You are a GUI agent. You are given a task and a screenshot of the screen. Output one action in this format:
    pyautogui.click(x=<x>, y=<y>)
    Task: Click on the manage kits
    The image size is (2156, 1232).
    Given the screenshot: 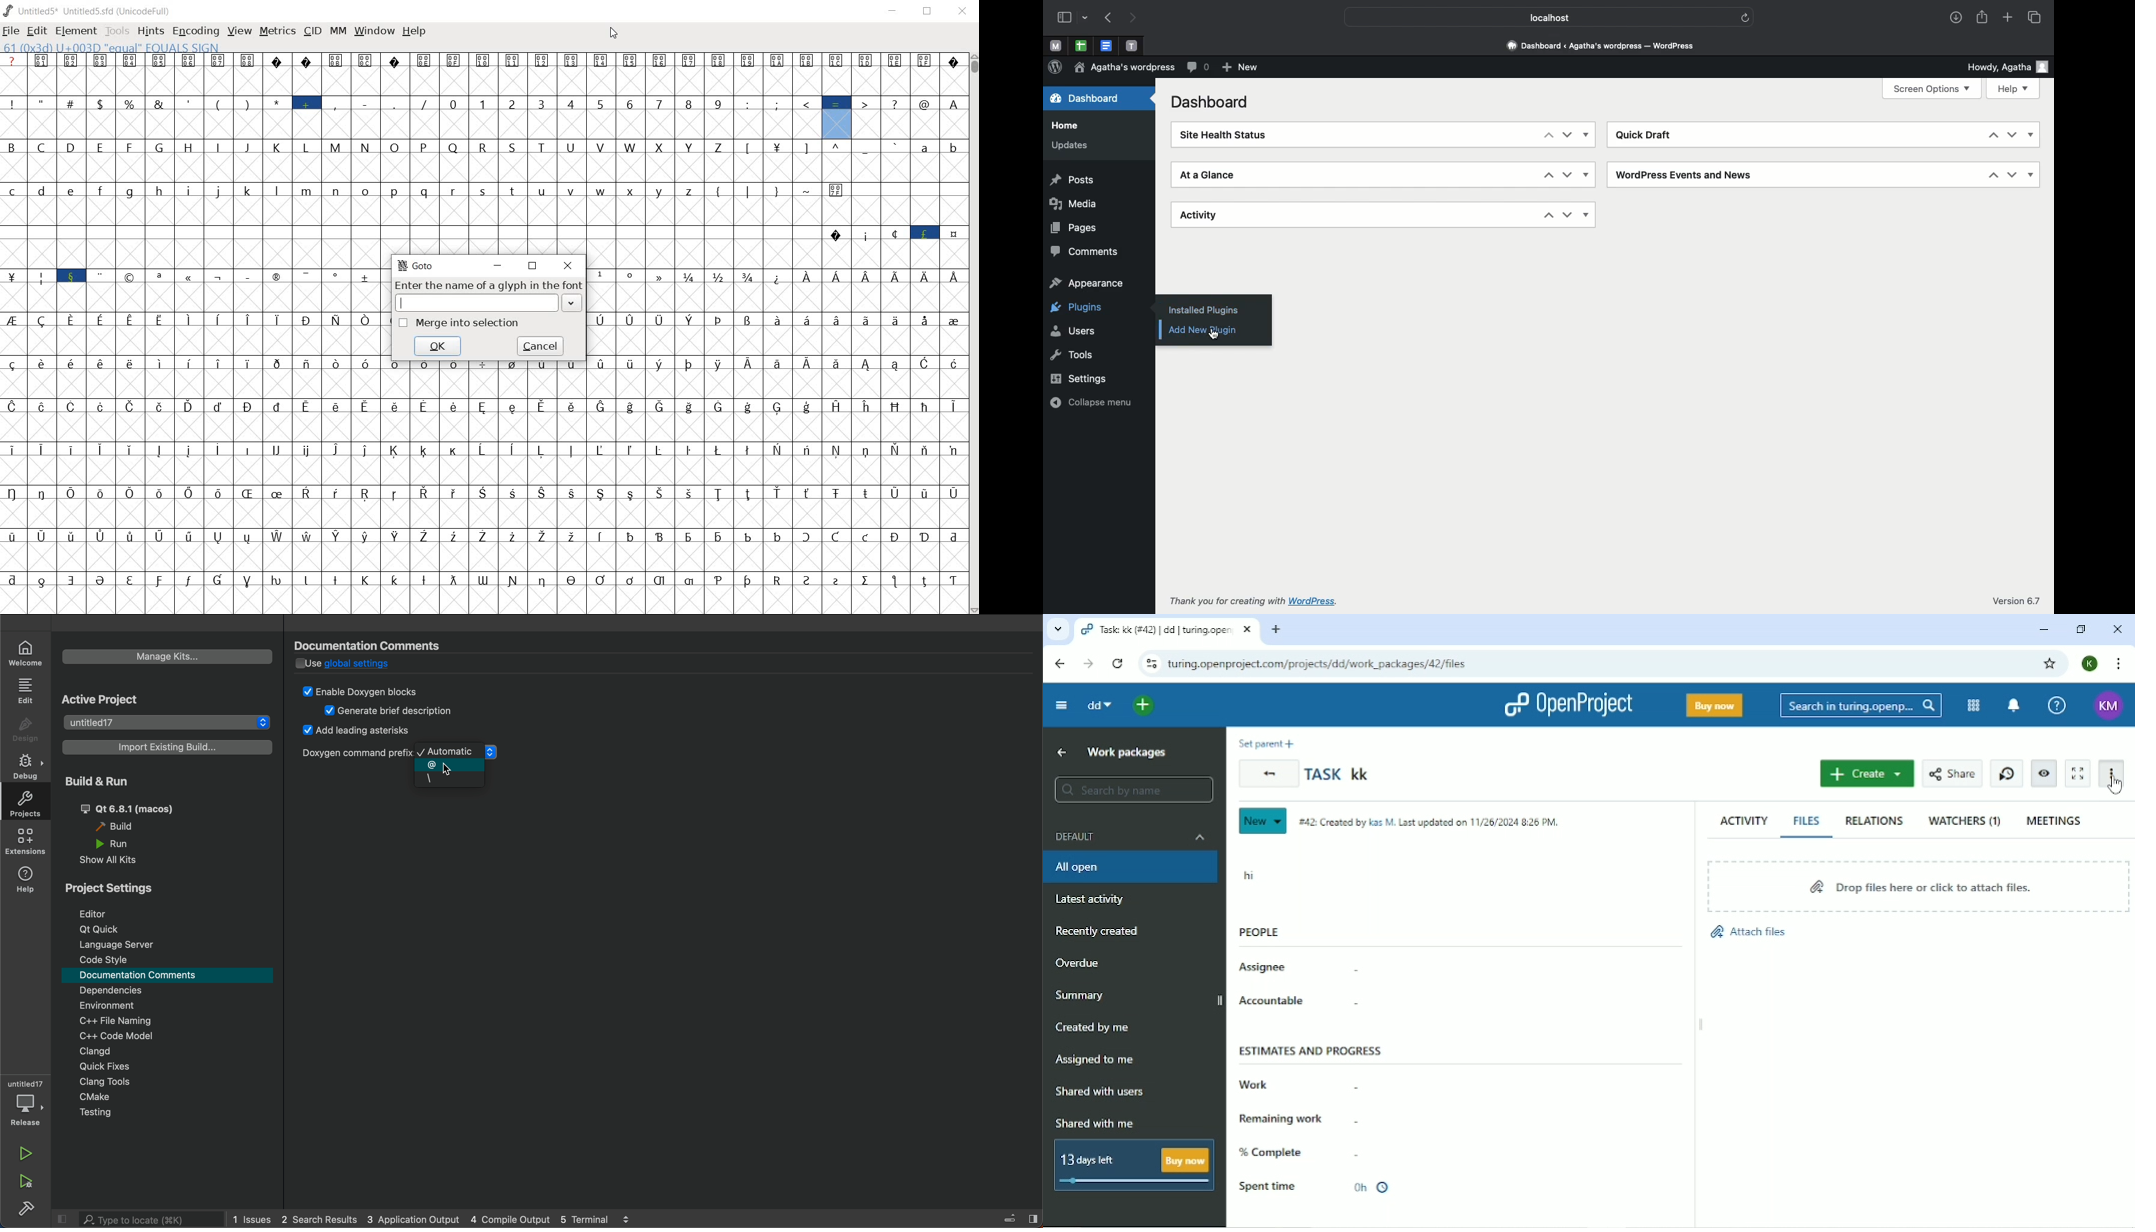 What is the action you would take?
    pyautogui.click(x=169, y=657)
    